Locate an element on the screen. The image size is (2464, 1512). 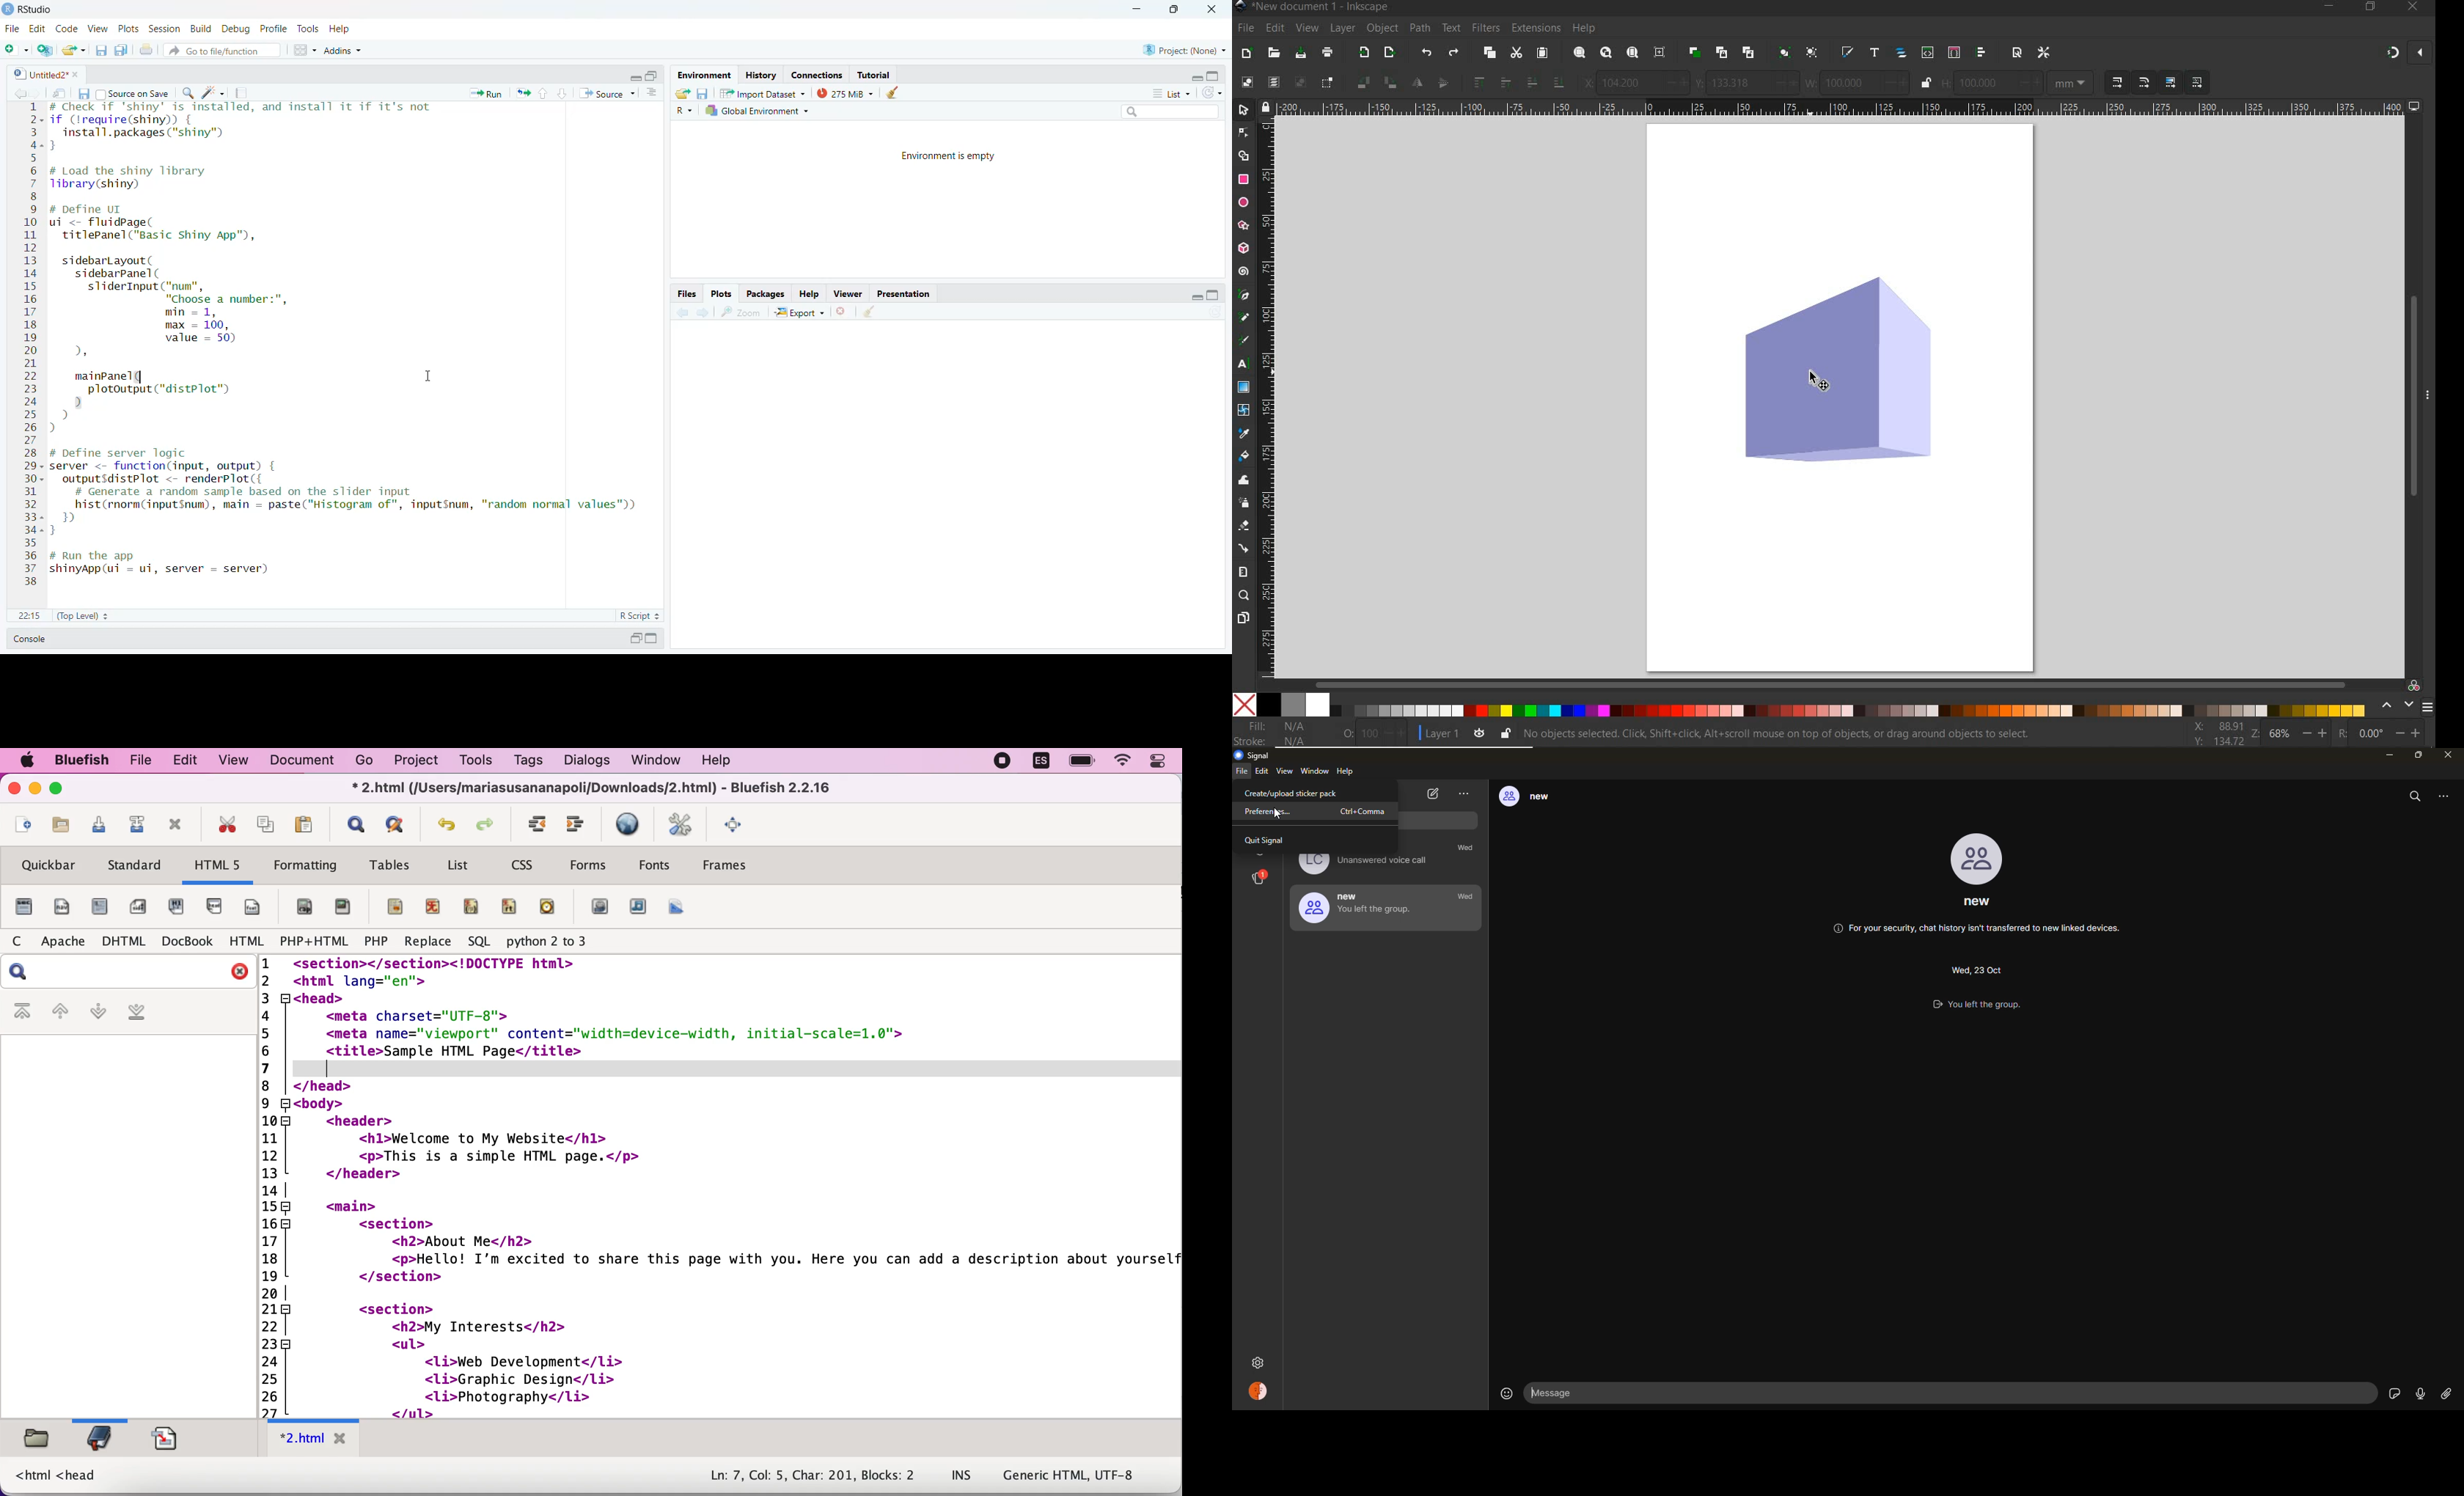
Edit is located at coordinates (38, 30).